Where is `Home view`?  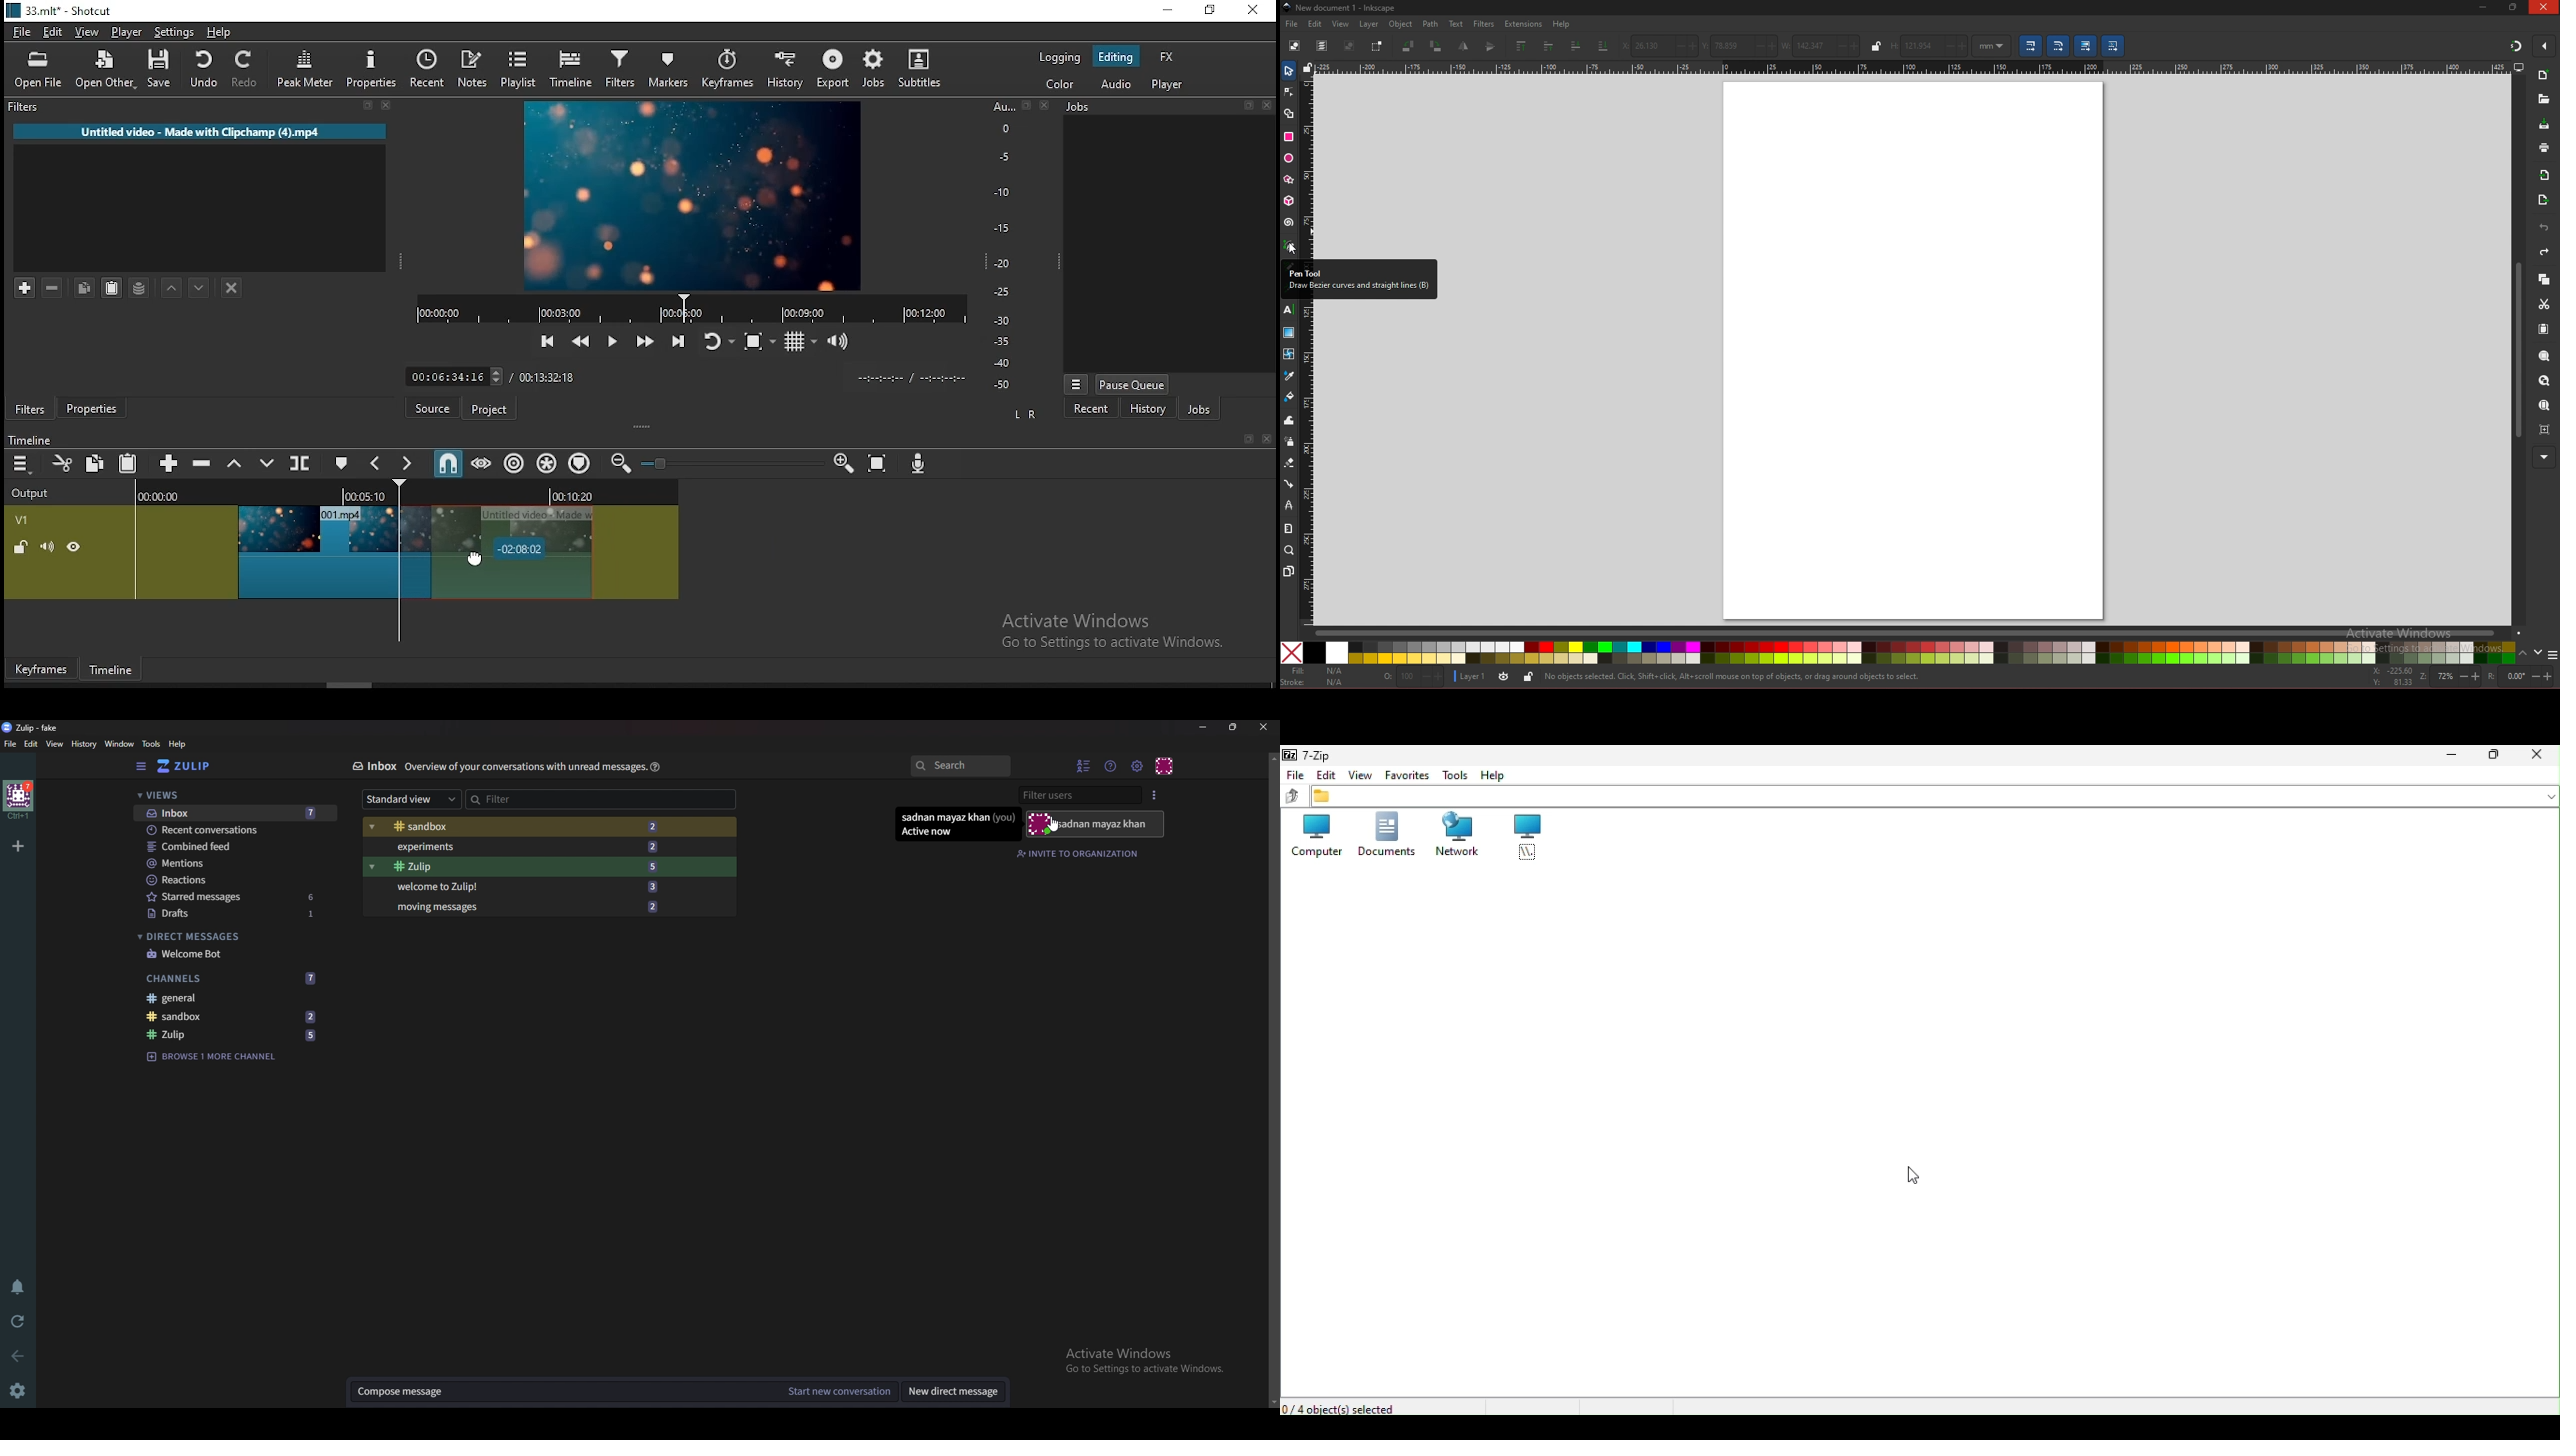 Home view is located at coordinates (188, 767).